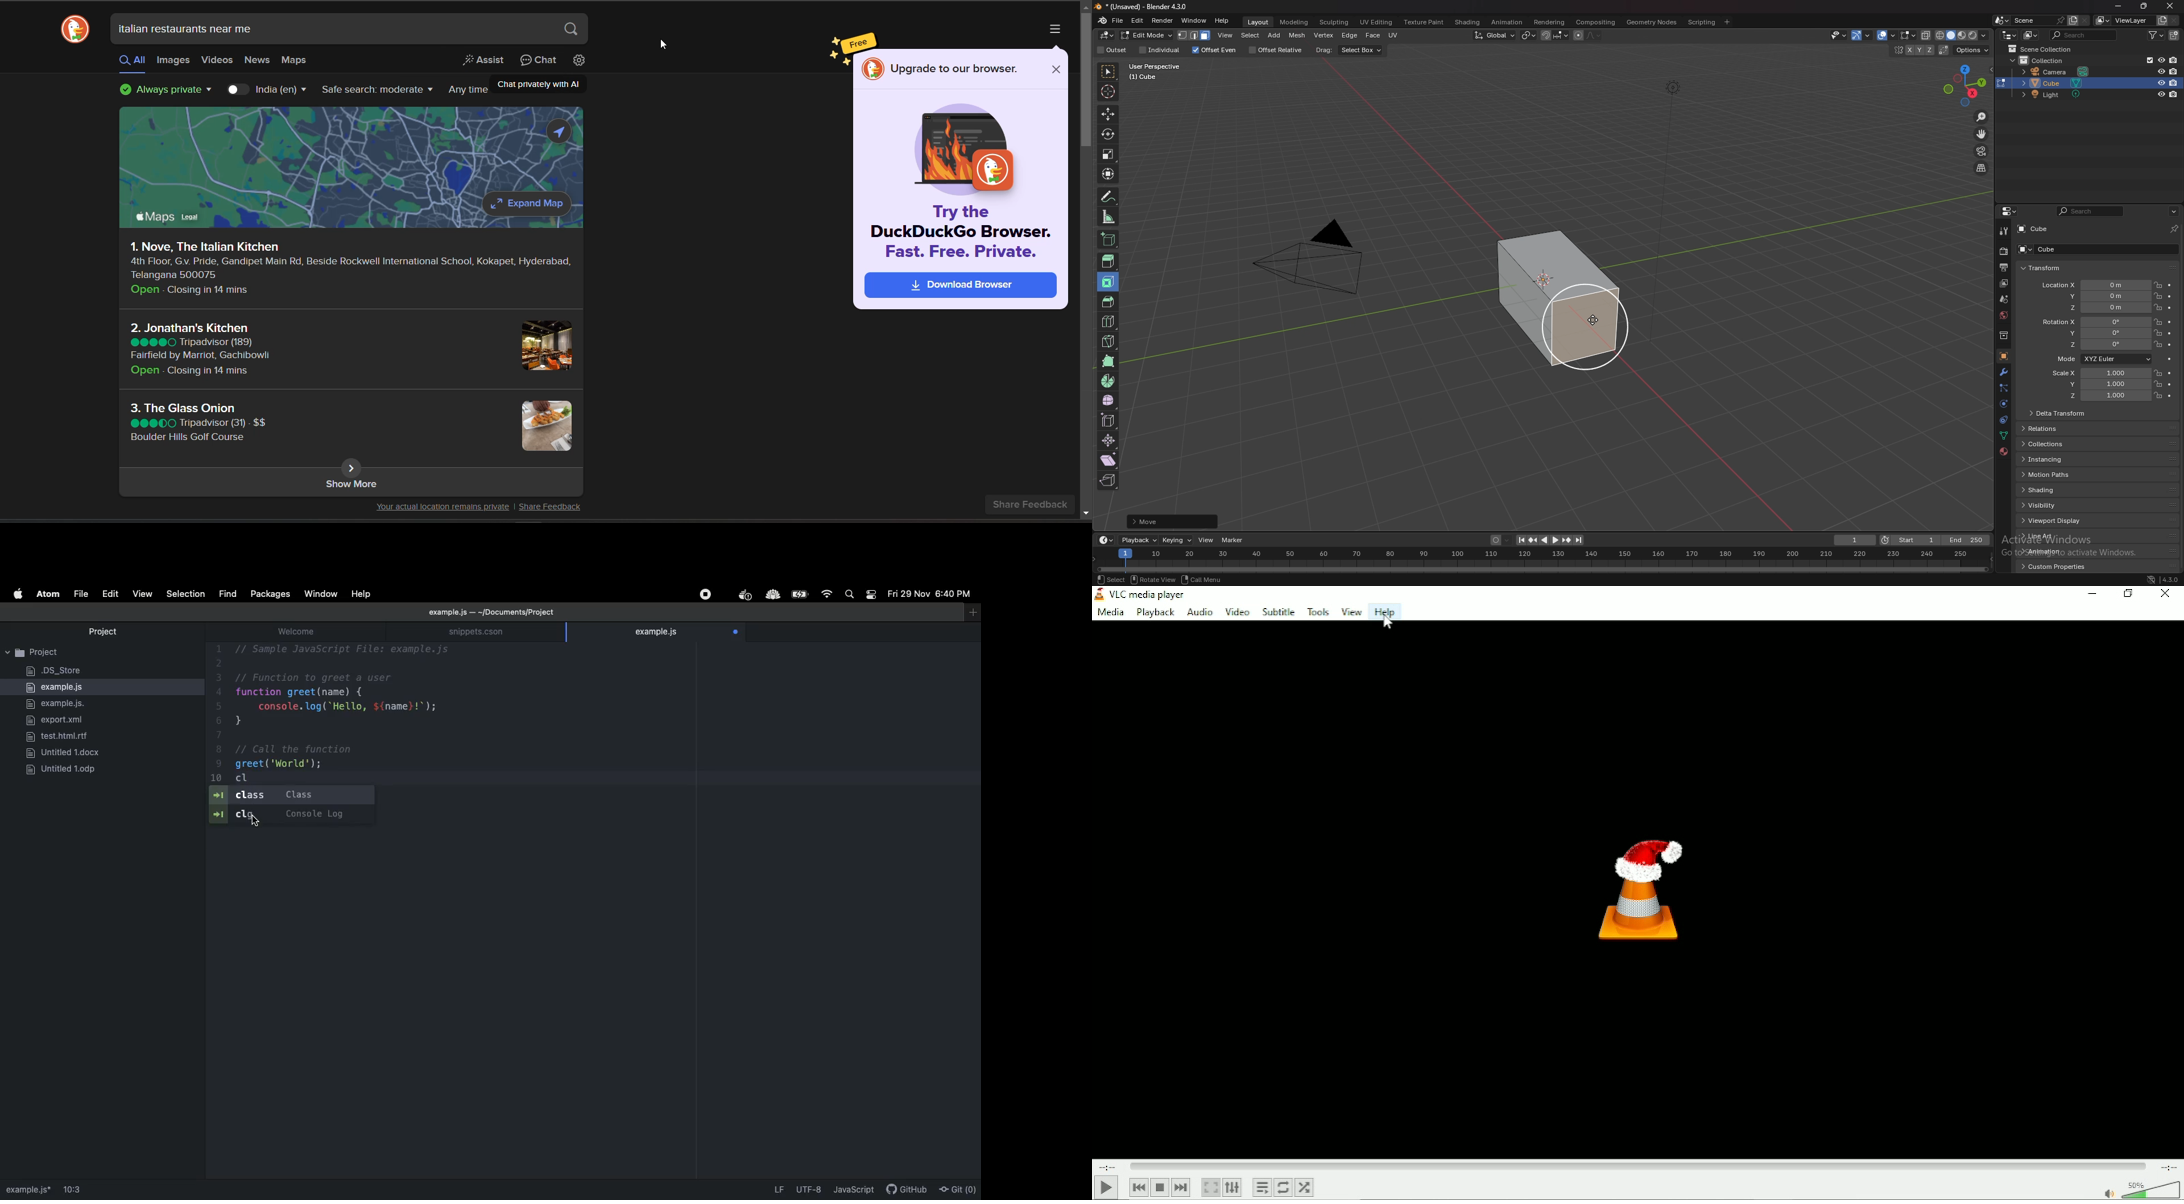 This screenshot has height=1204, width=2184. I want to click on Extensions, so click(710, 594).